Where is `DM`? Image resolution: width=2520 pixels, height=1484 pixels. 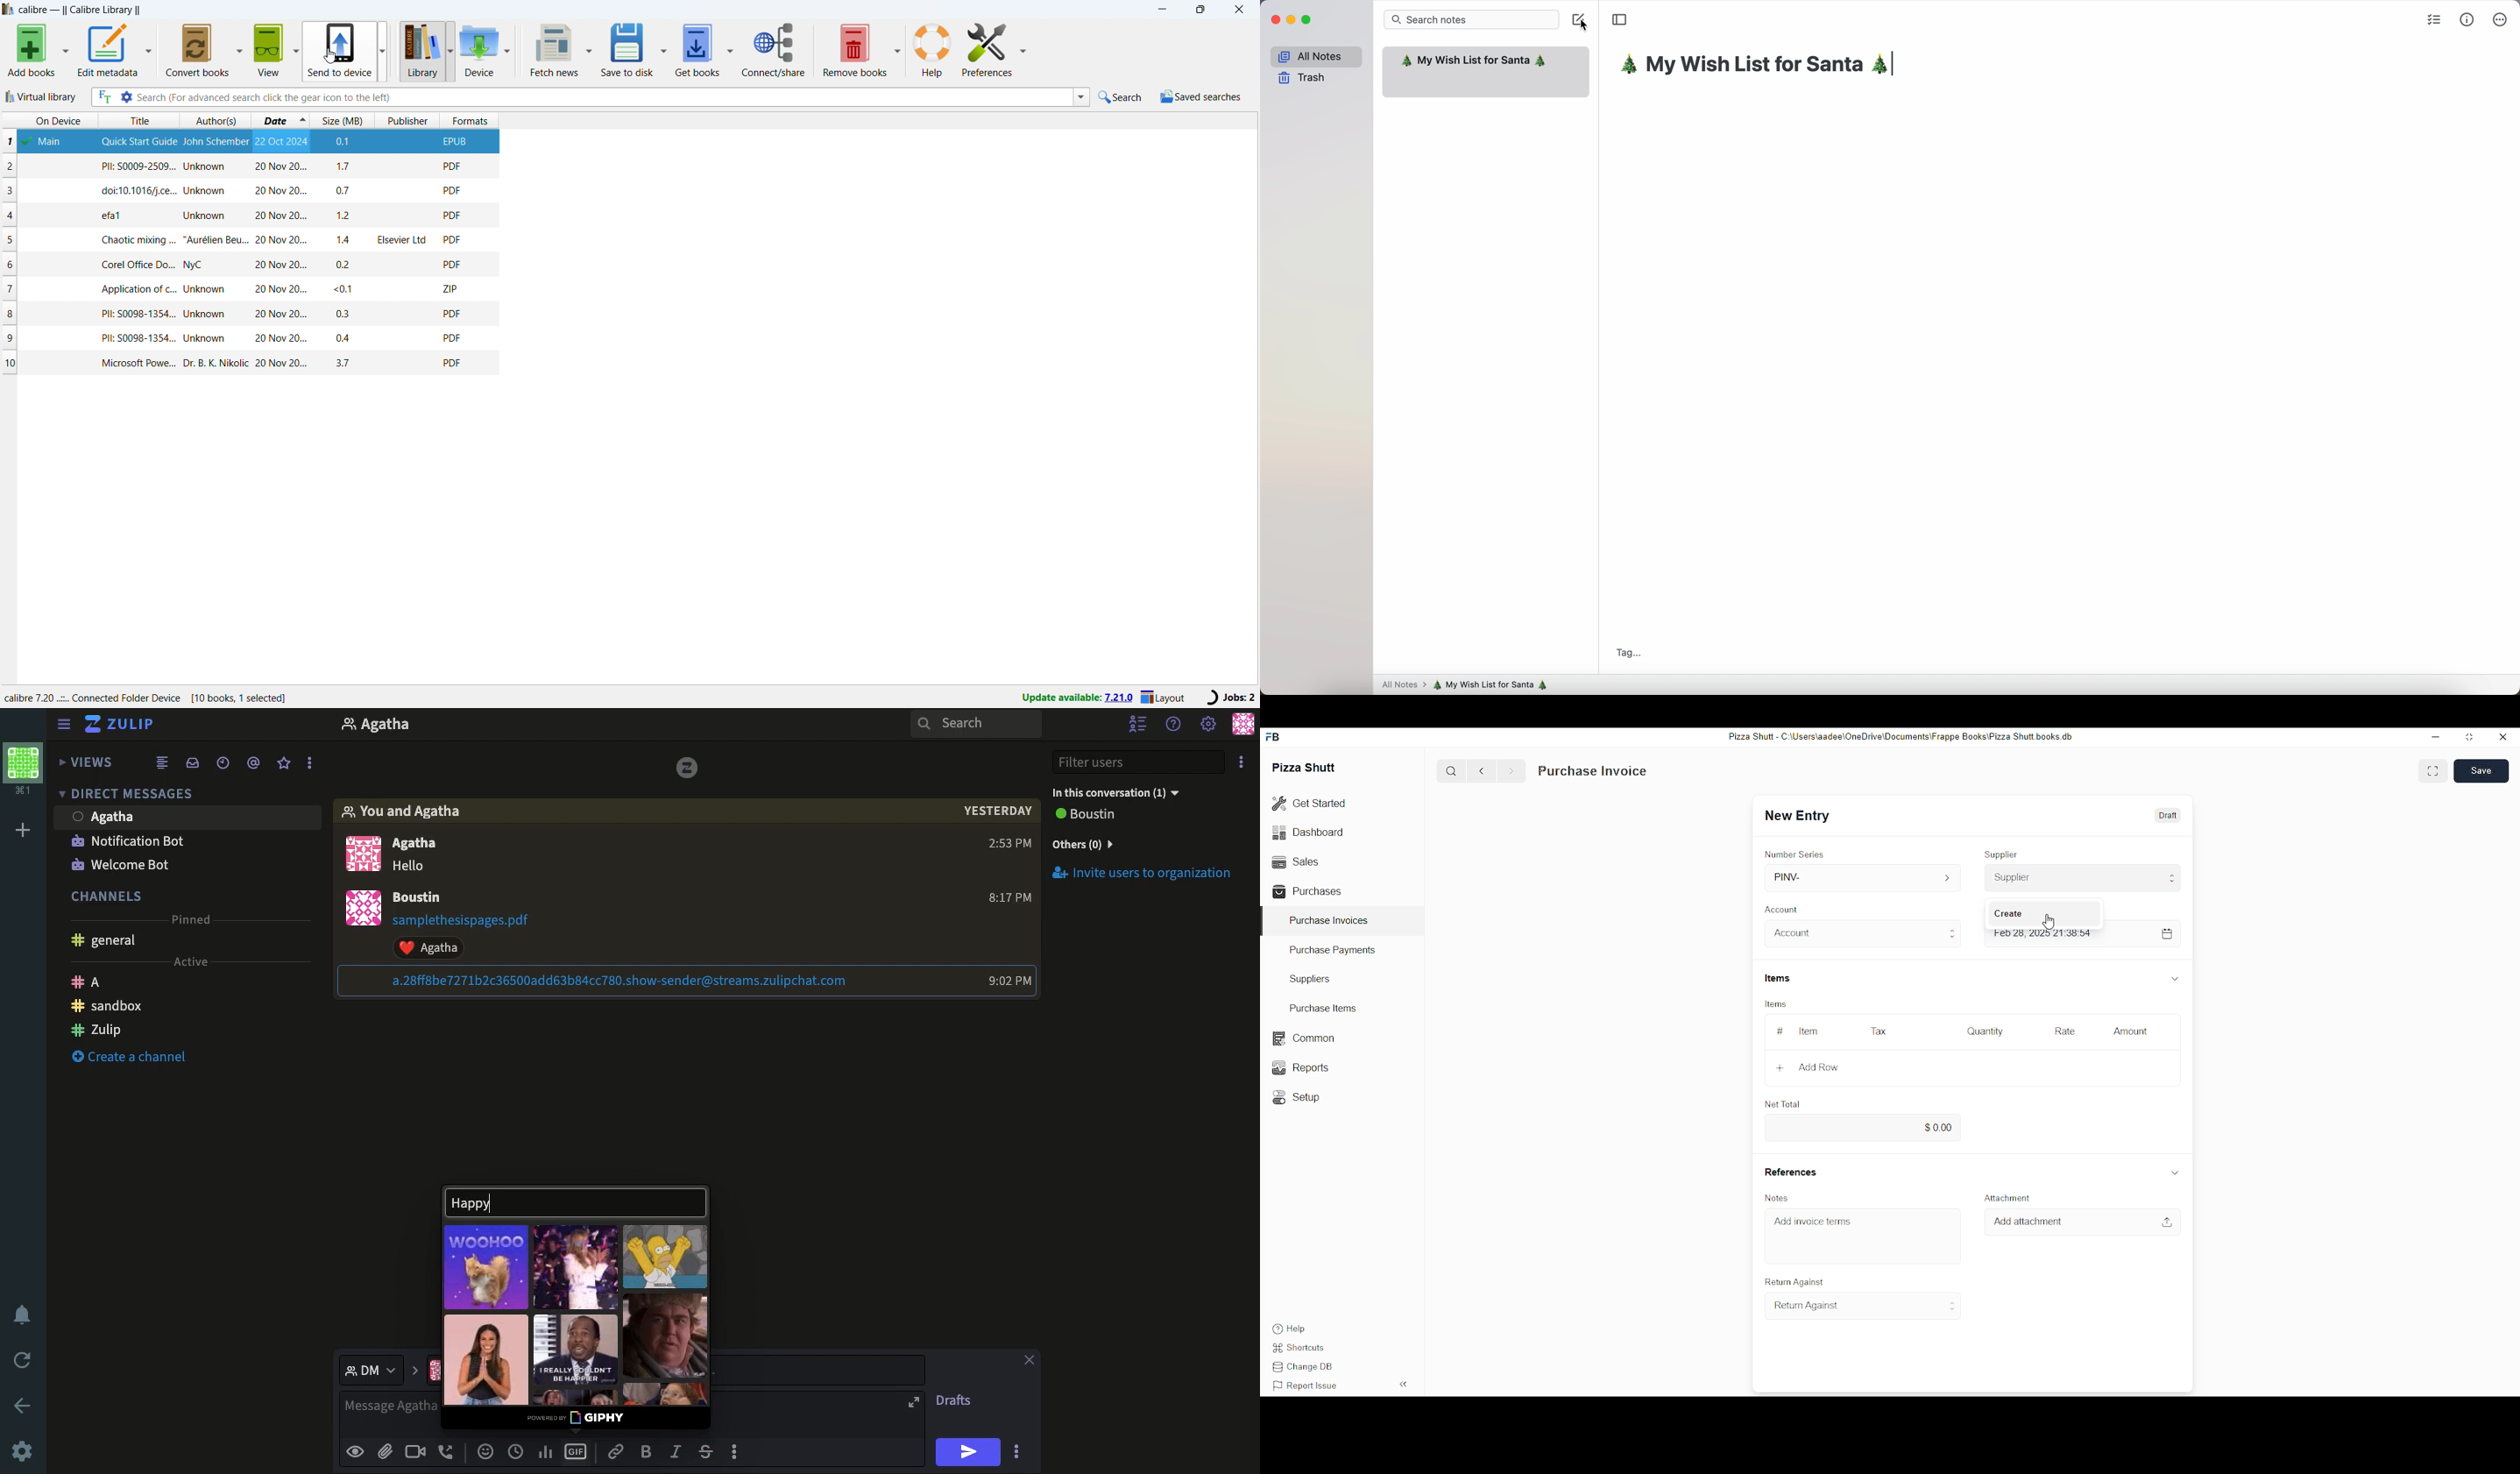 DM is located at coordinates (131, 797).